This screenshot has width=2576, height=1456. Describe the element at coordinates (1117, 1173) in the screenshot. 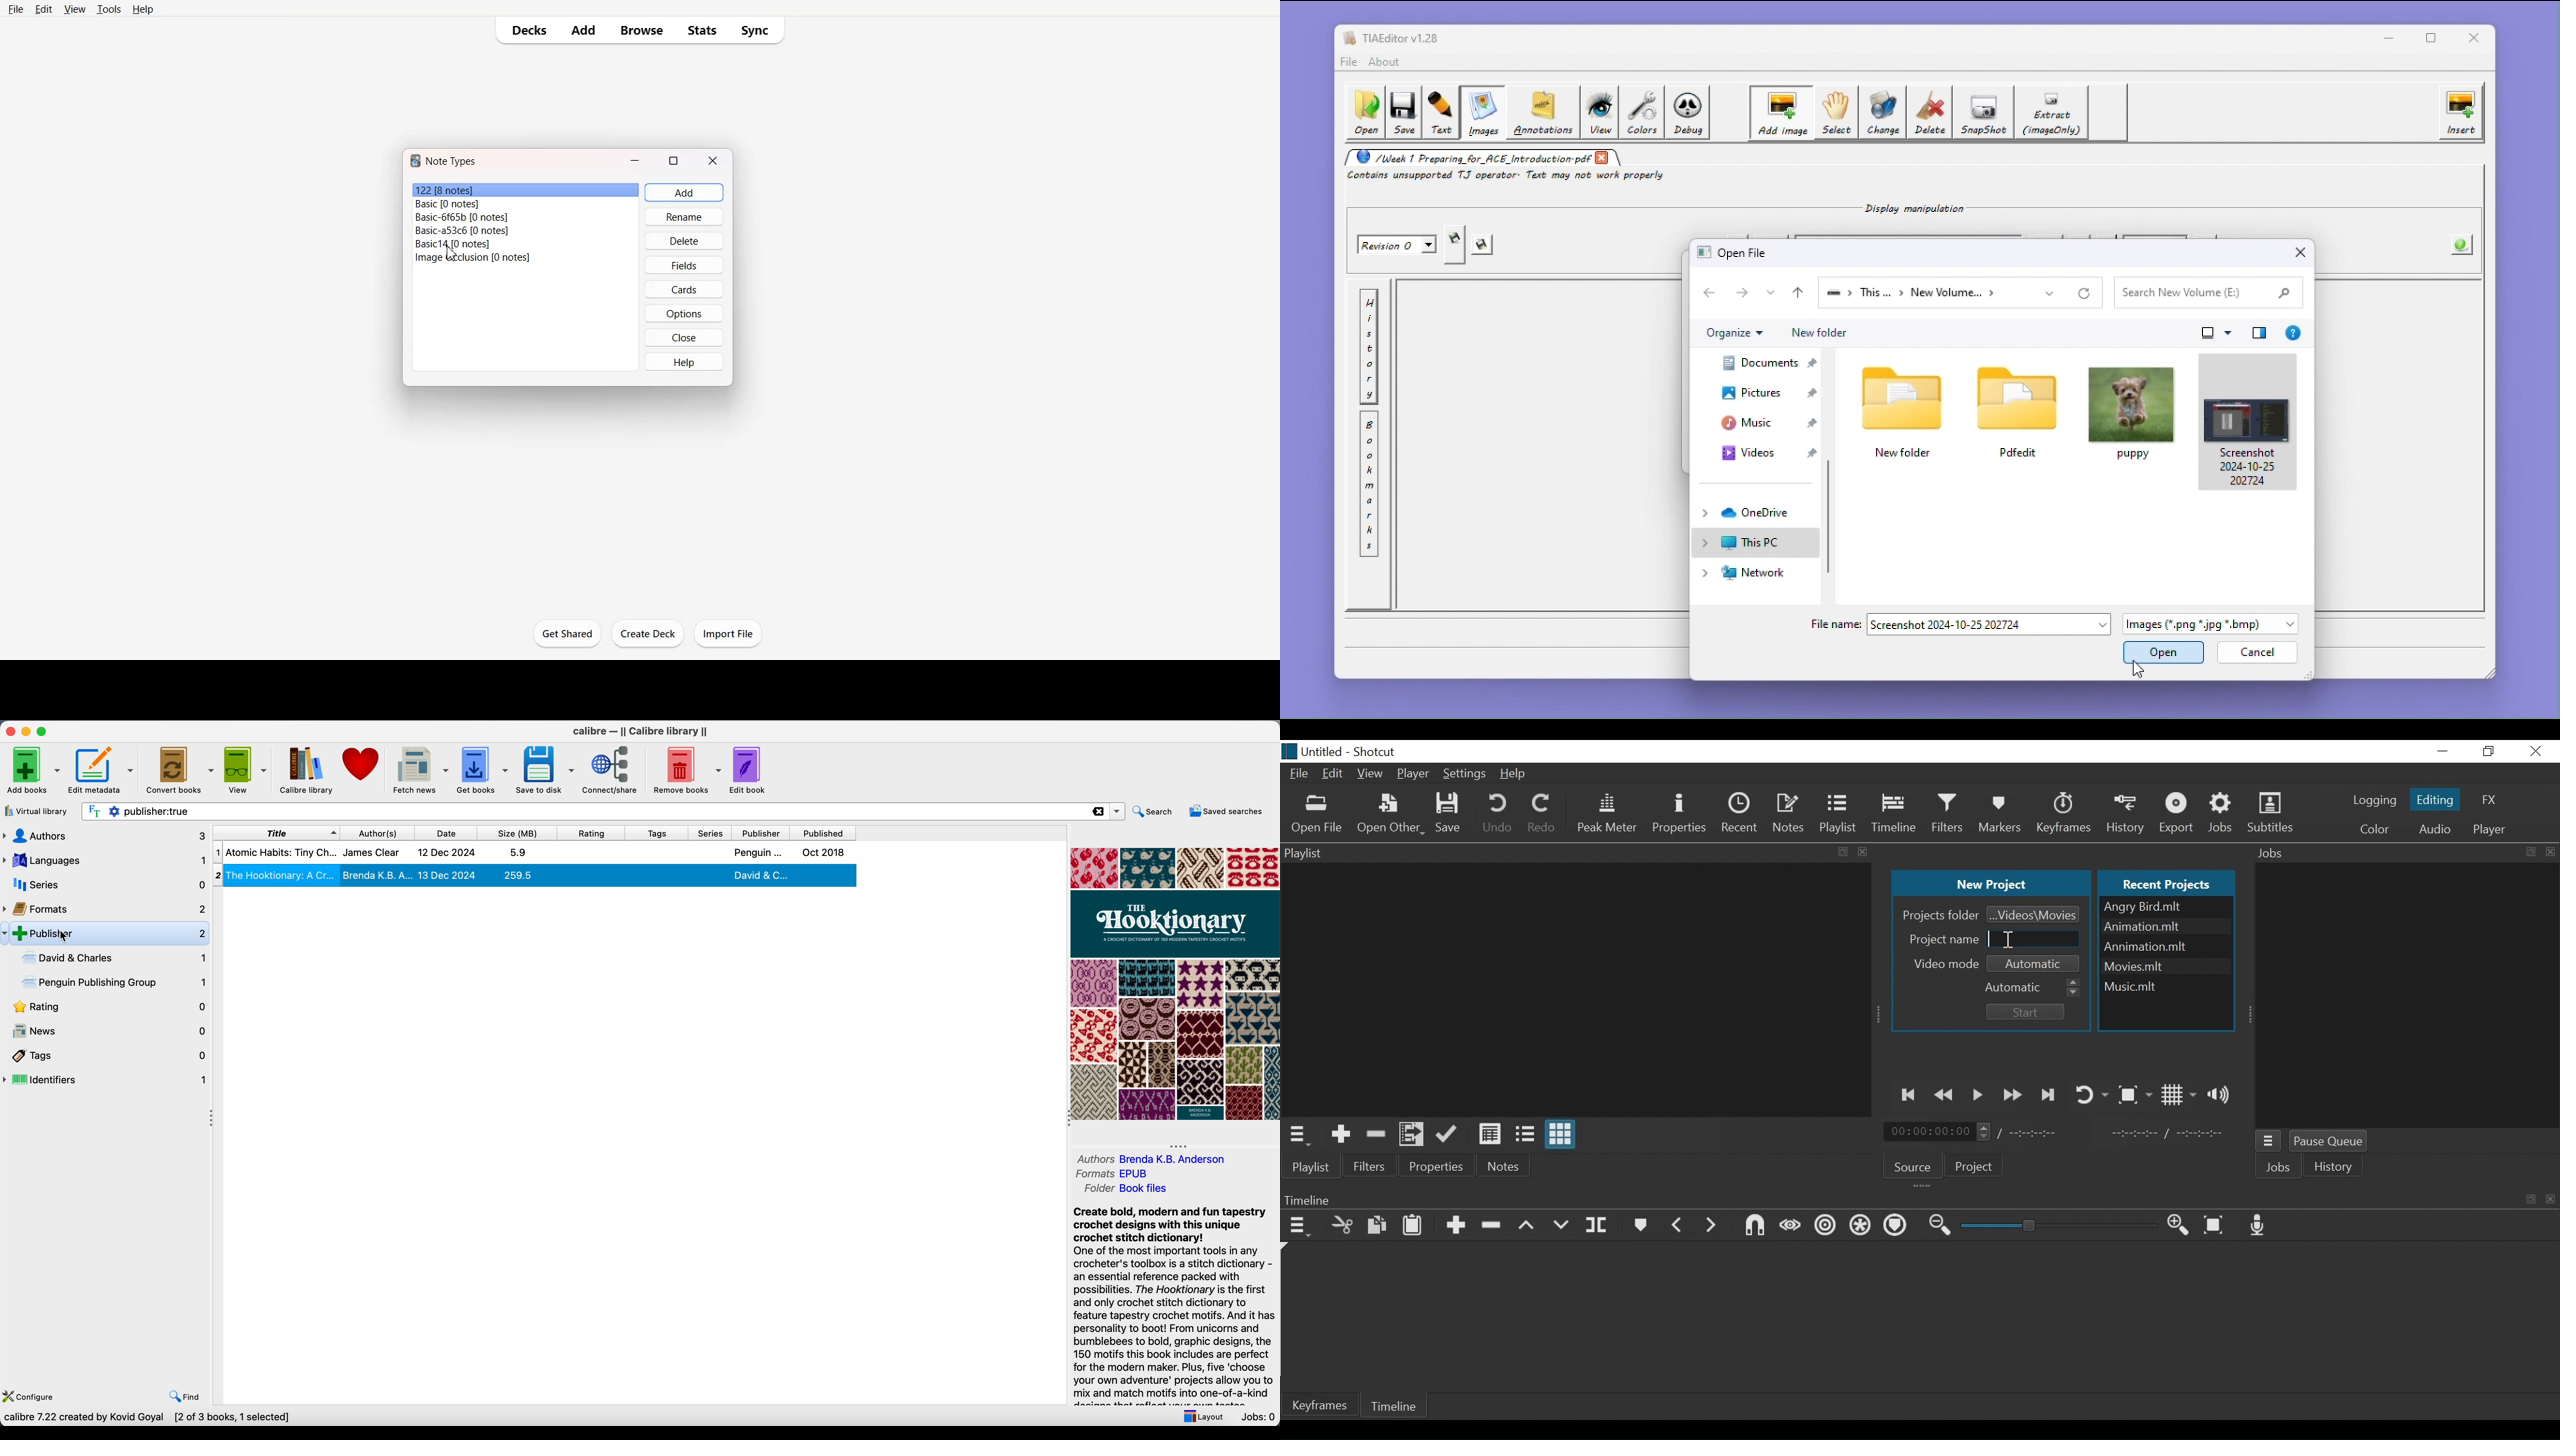

I see `formats EPUB` at that location.